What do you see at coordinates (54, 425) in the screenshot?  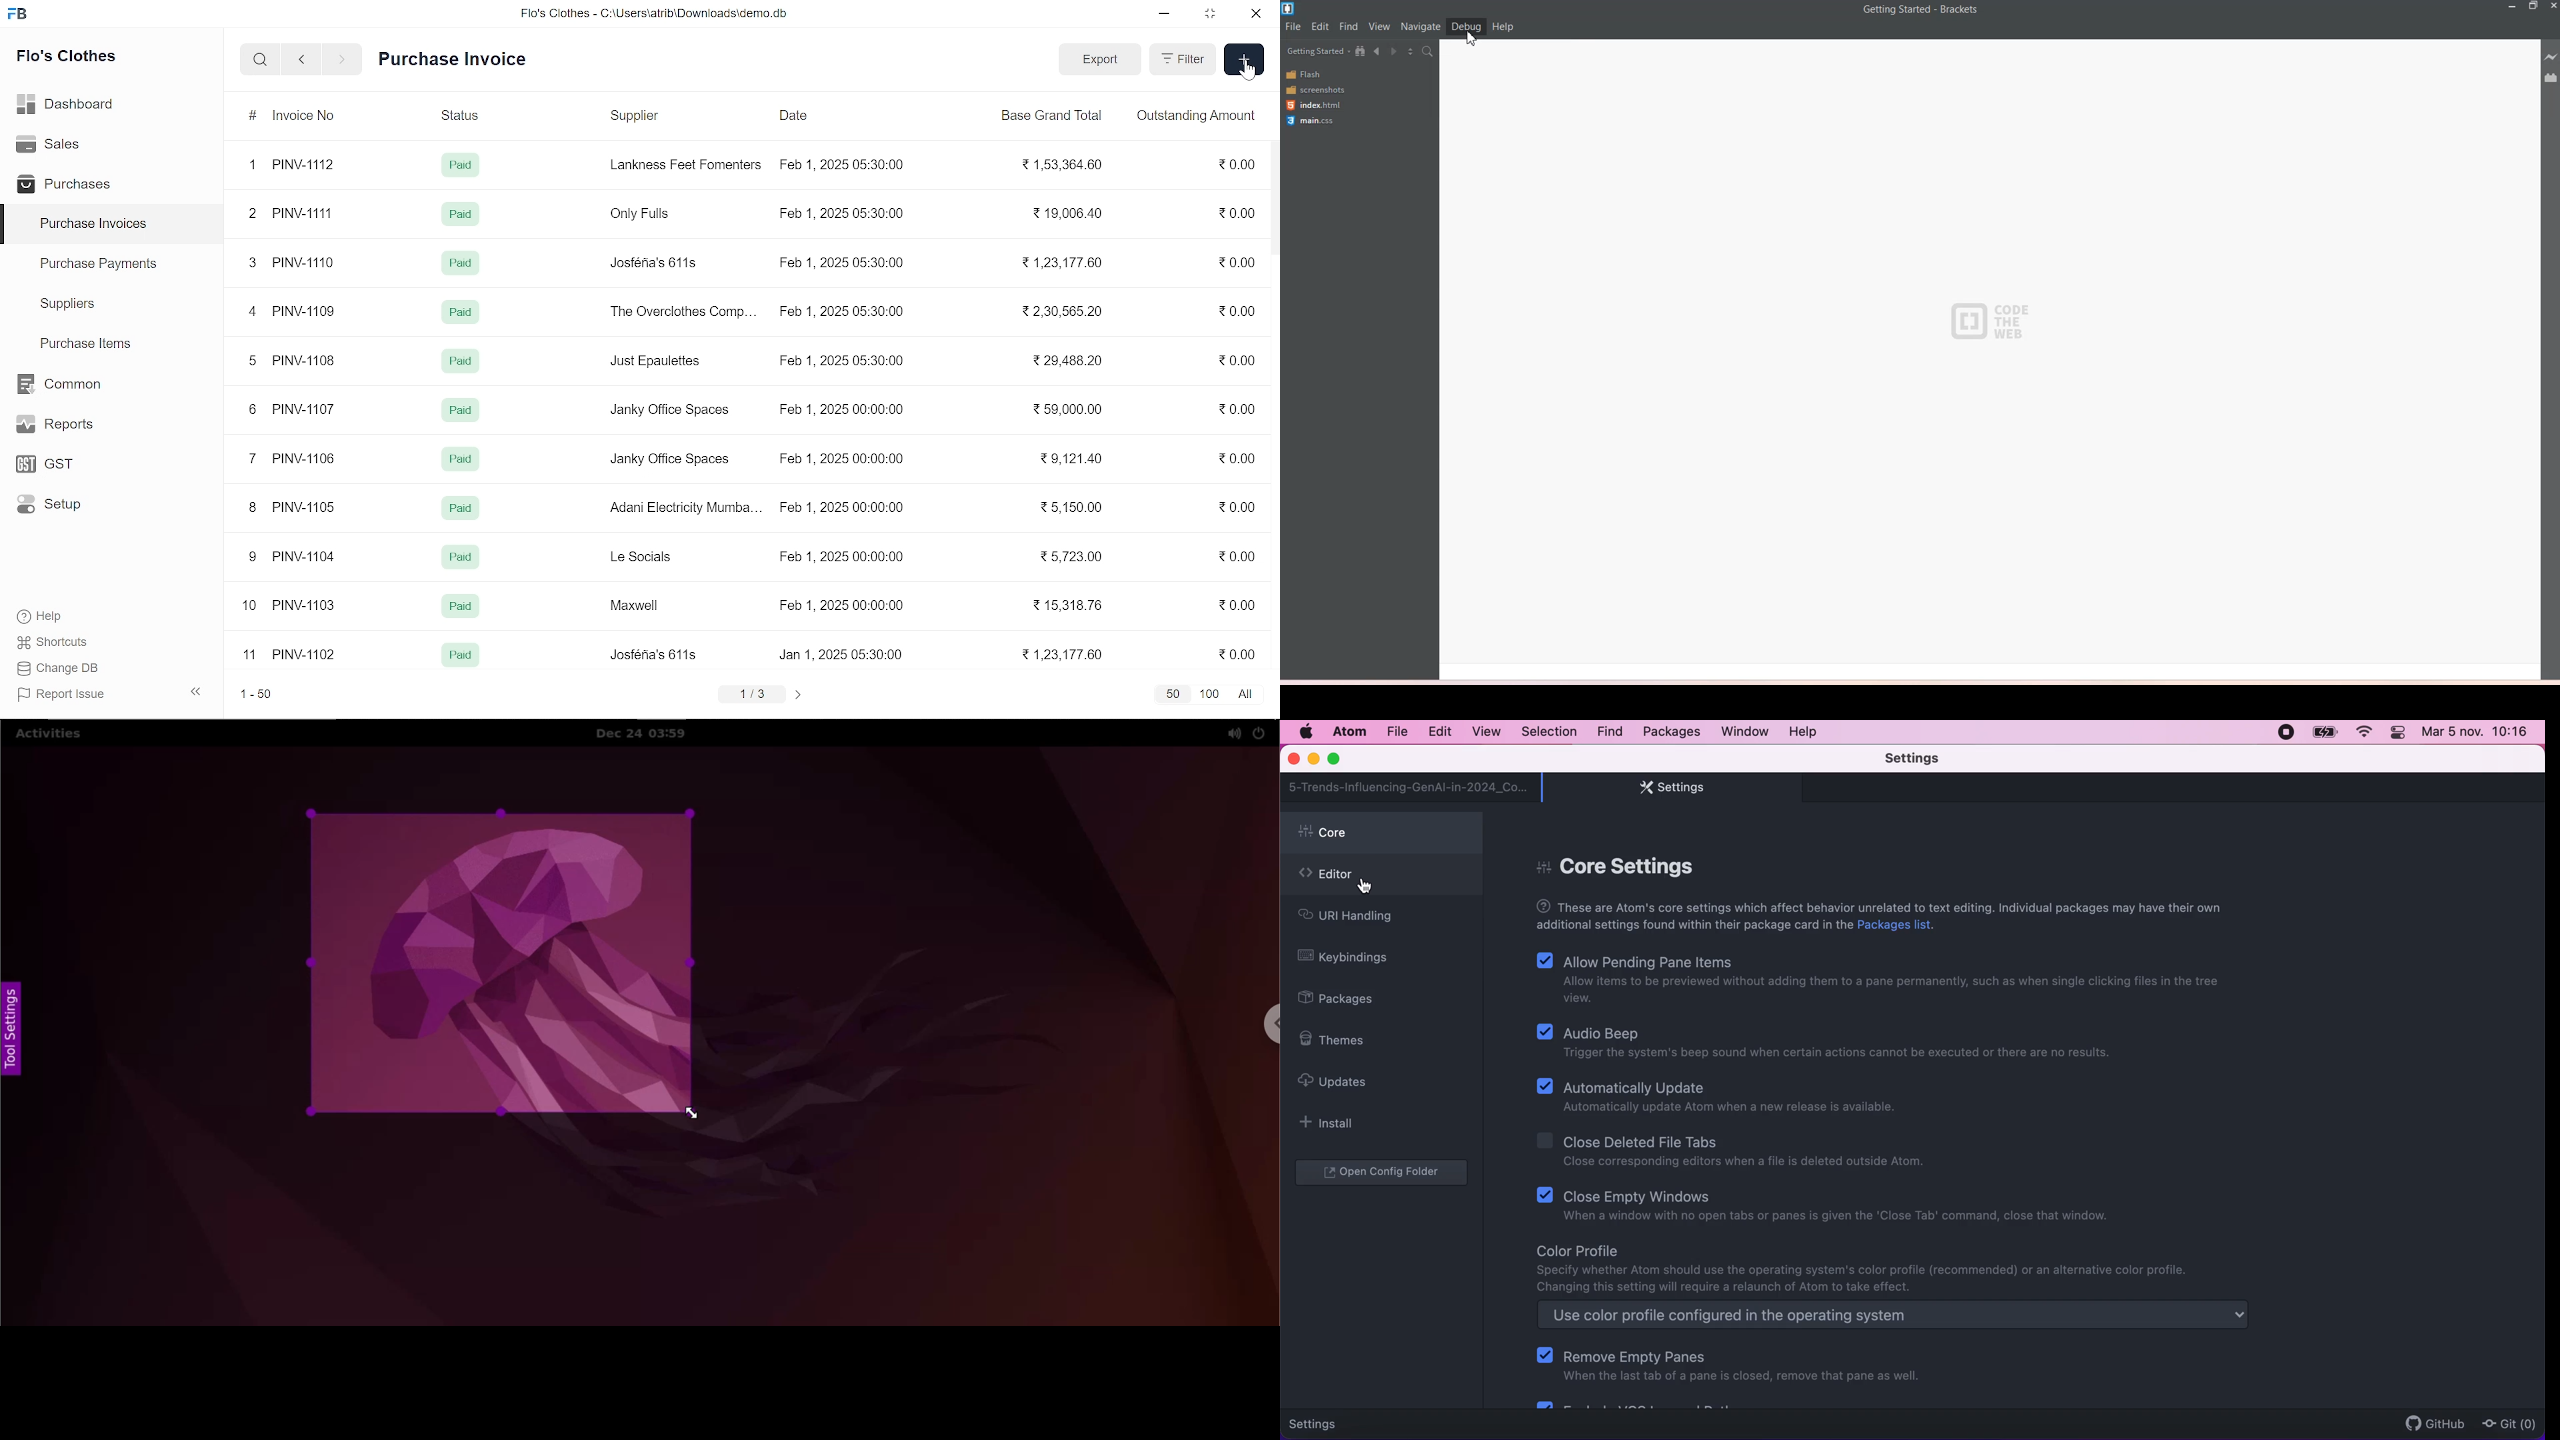 I see `Reports` at bounding box center [54, 425].